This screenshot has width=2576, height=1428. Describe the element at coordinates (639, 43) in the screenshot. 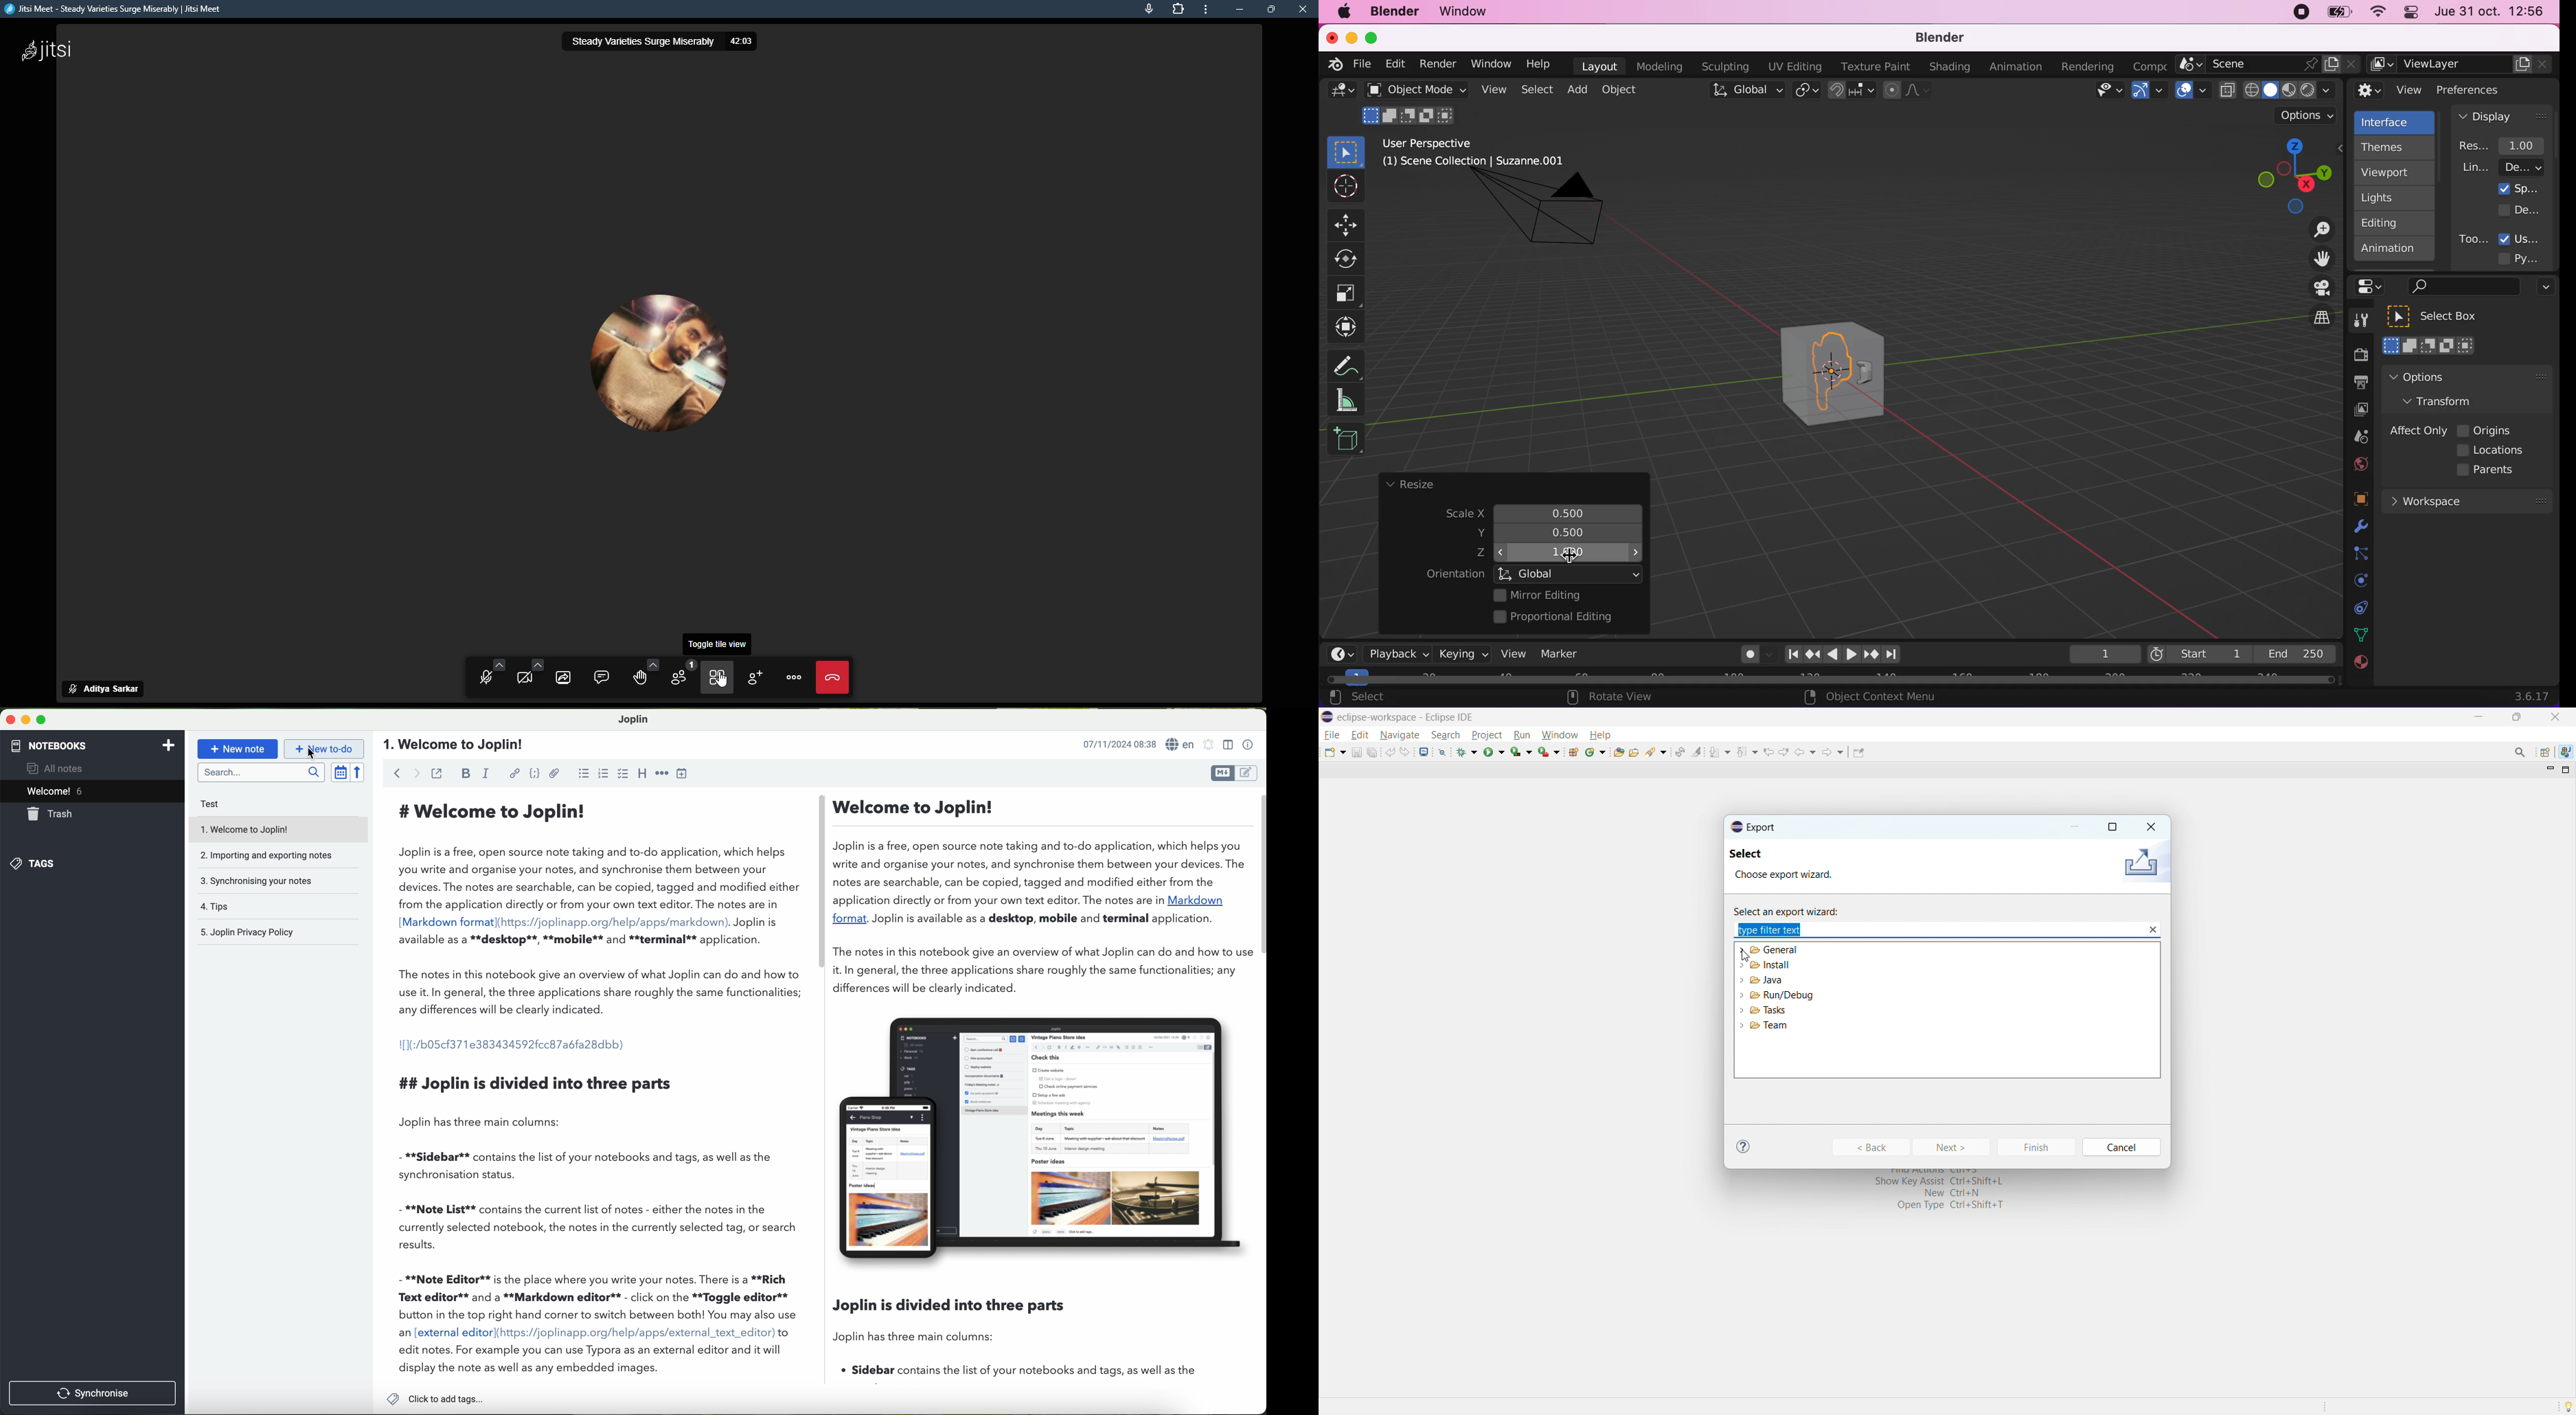

I see `steady varieties surge miserably` at that location.